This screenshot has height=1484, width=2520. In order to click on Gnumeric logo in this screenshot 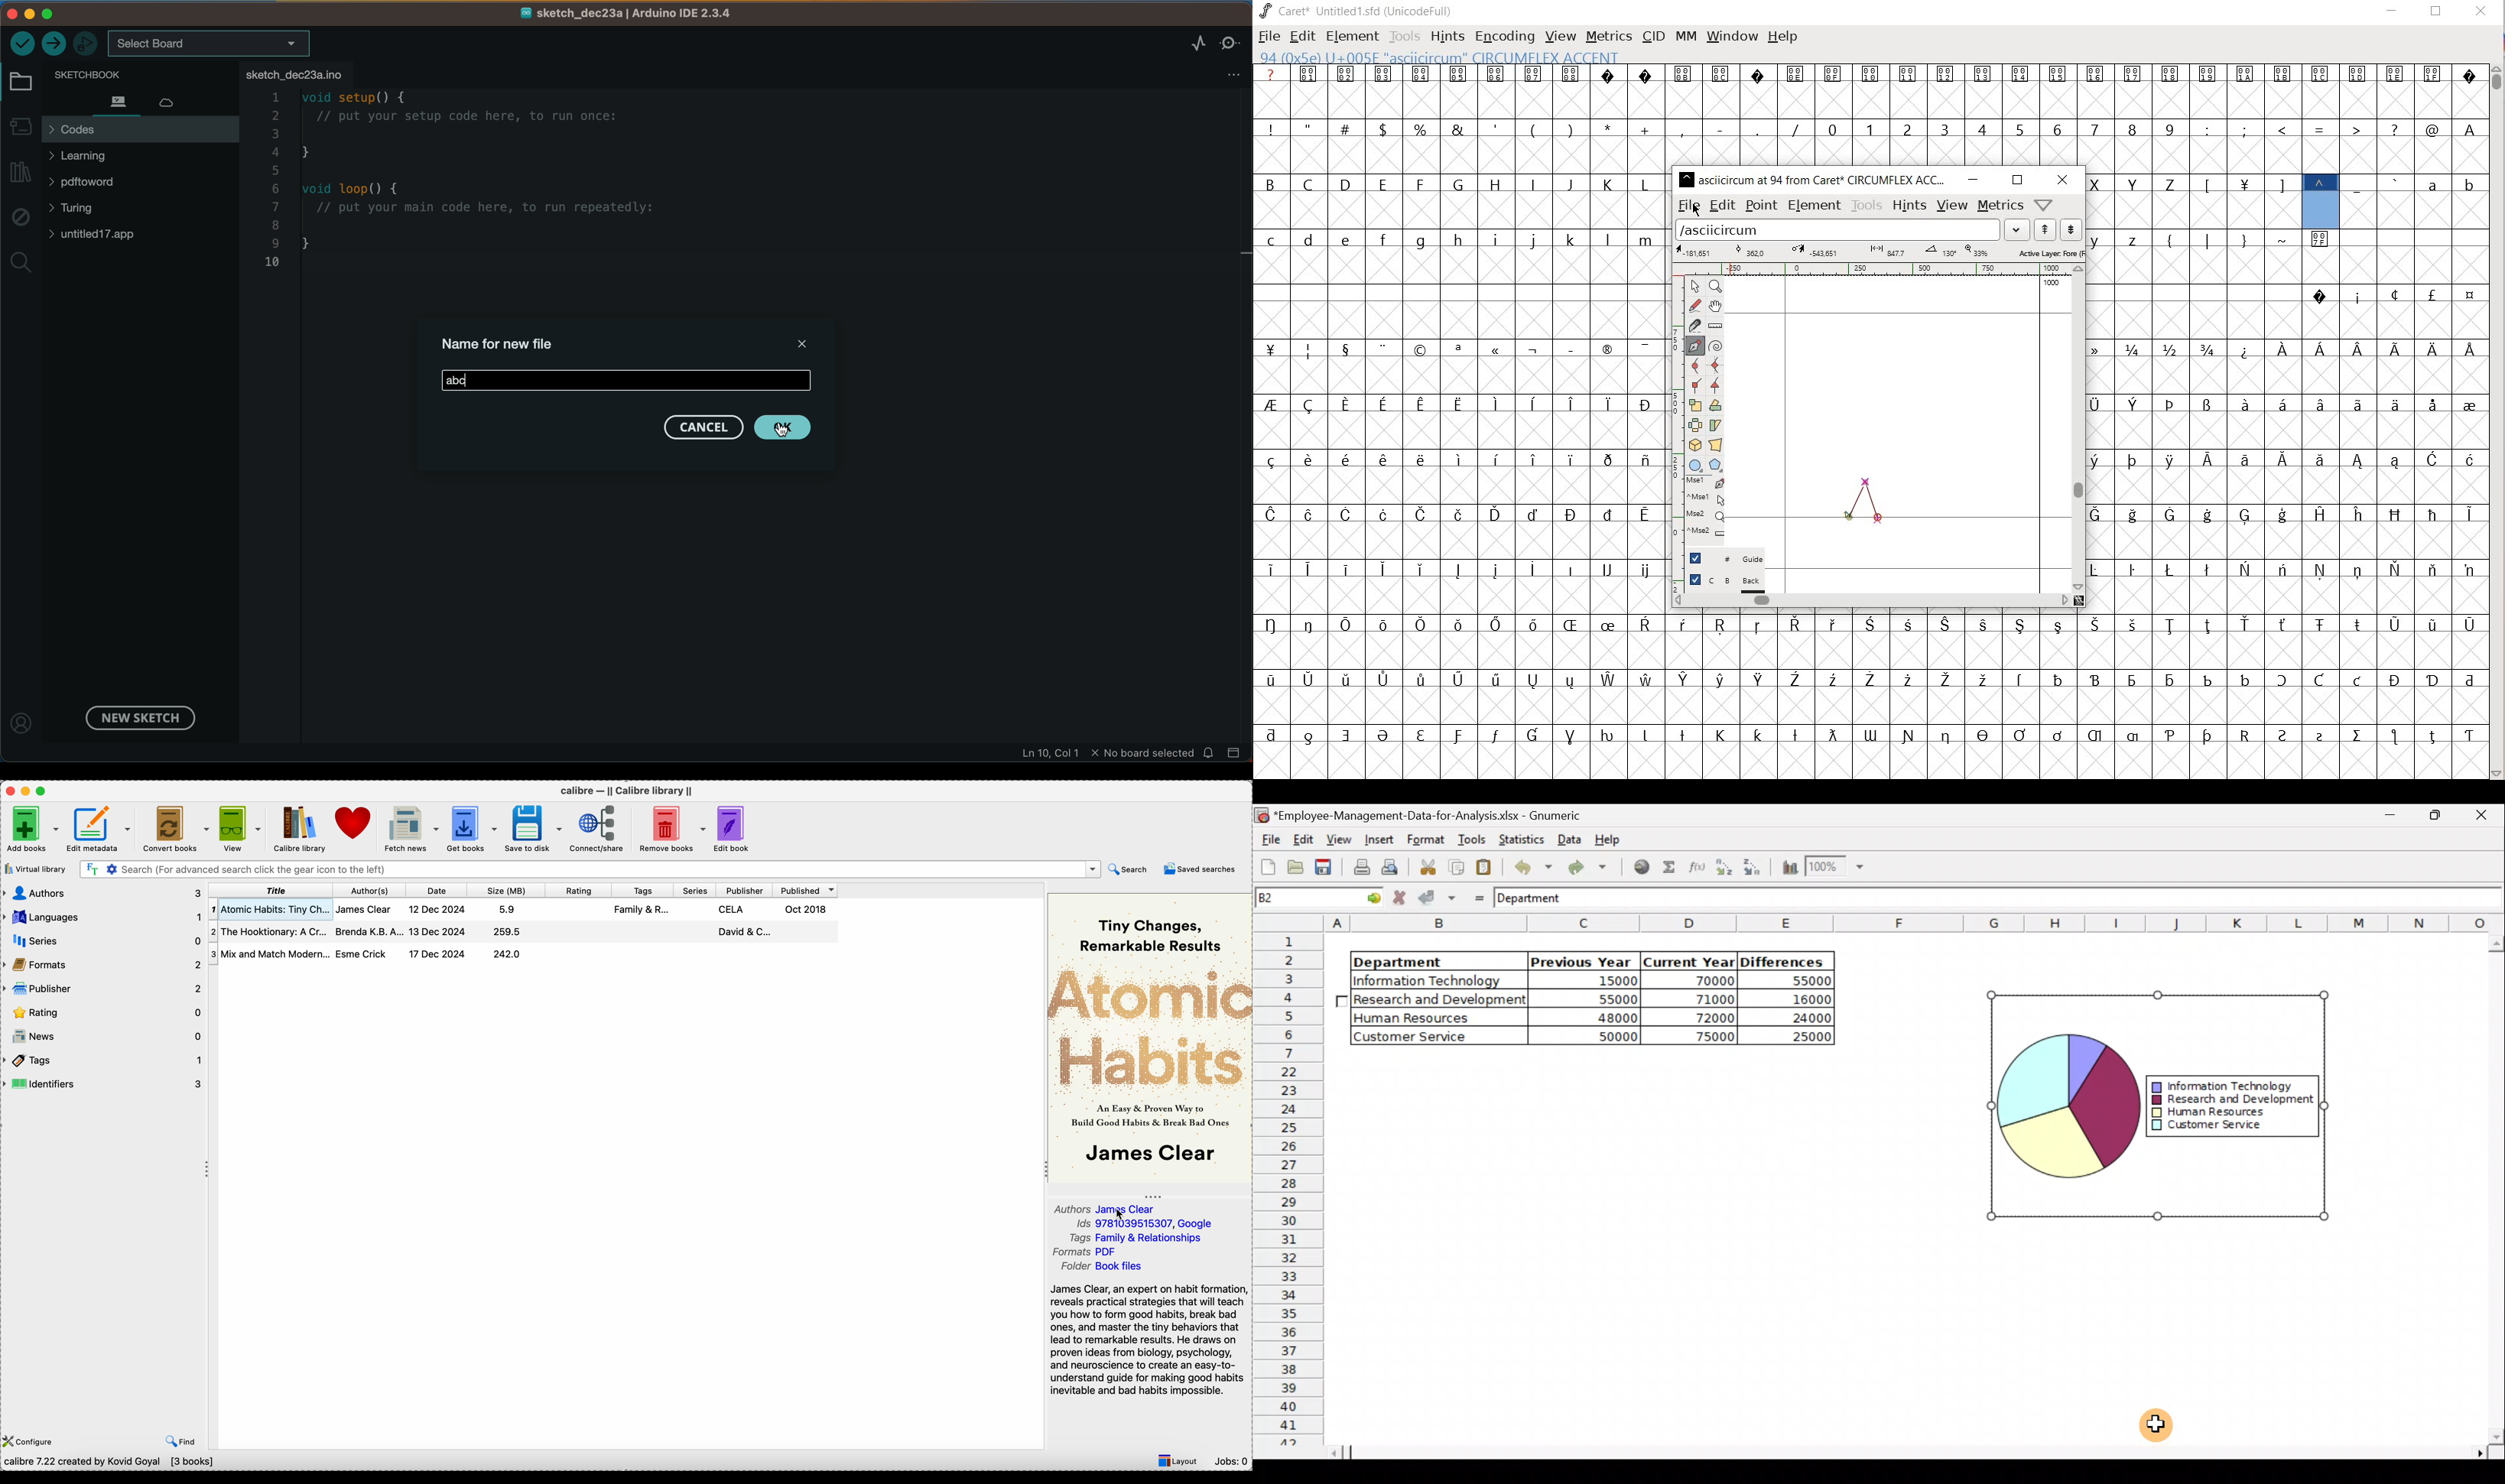, I will do `click(1262, 814)`.